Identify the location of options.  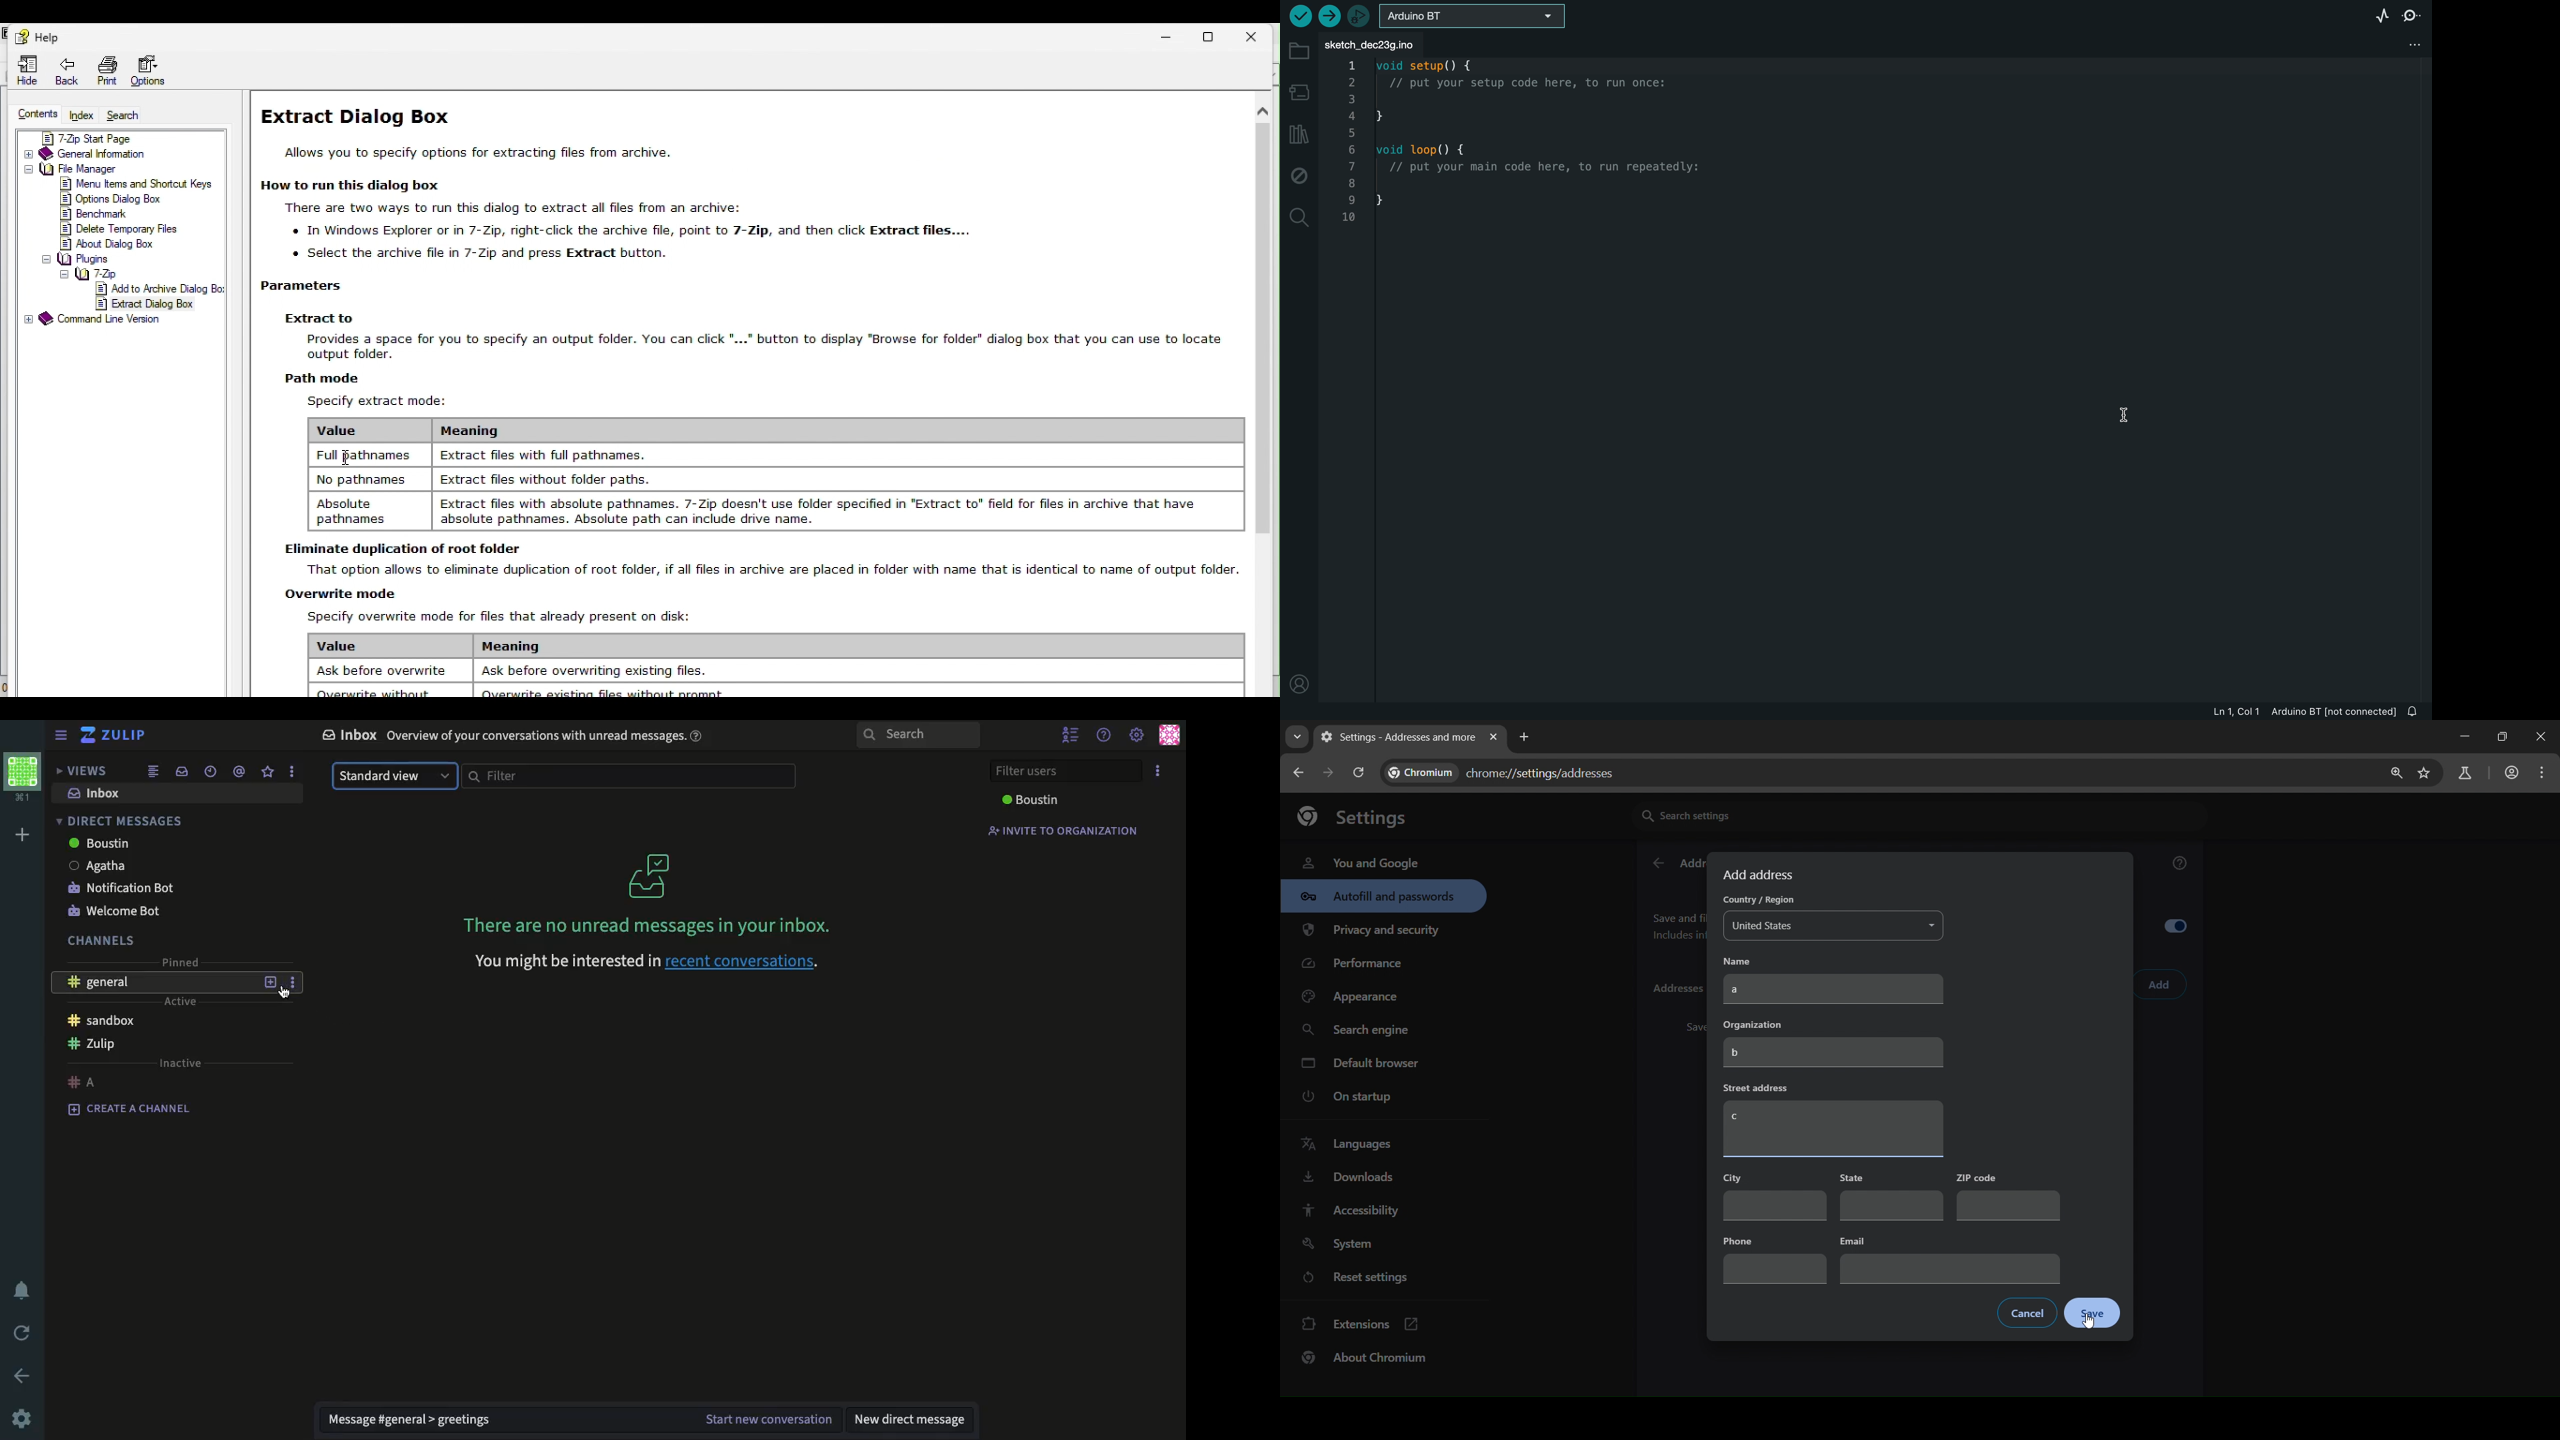
(1158, 770).